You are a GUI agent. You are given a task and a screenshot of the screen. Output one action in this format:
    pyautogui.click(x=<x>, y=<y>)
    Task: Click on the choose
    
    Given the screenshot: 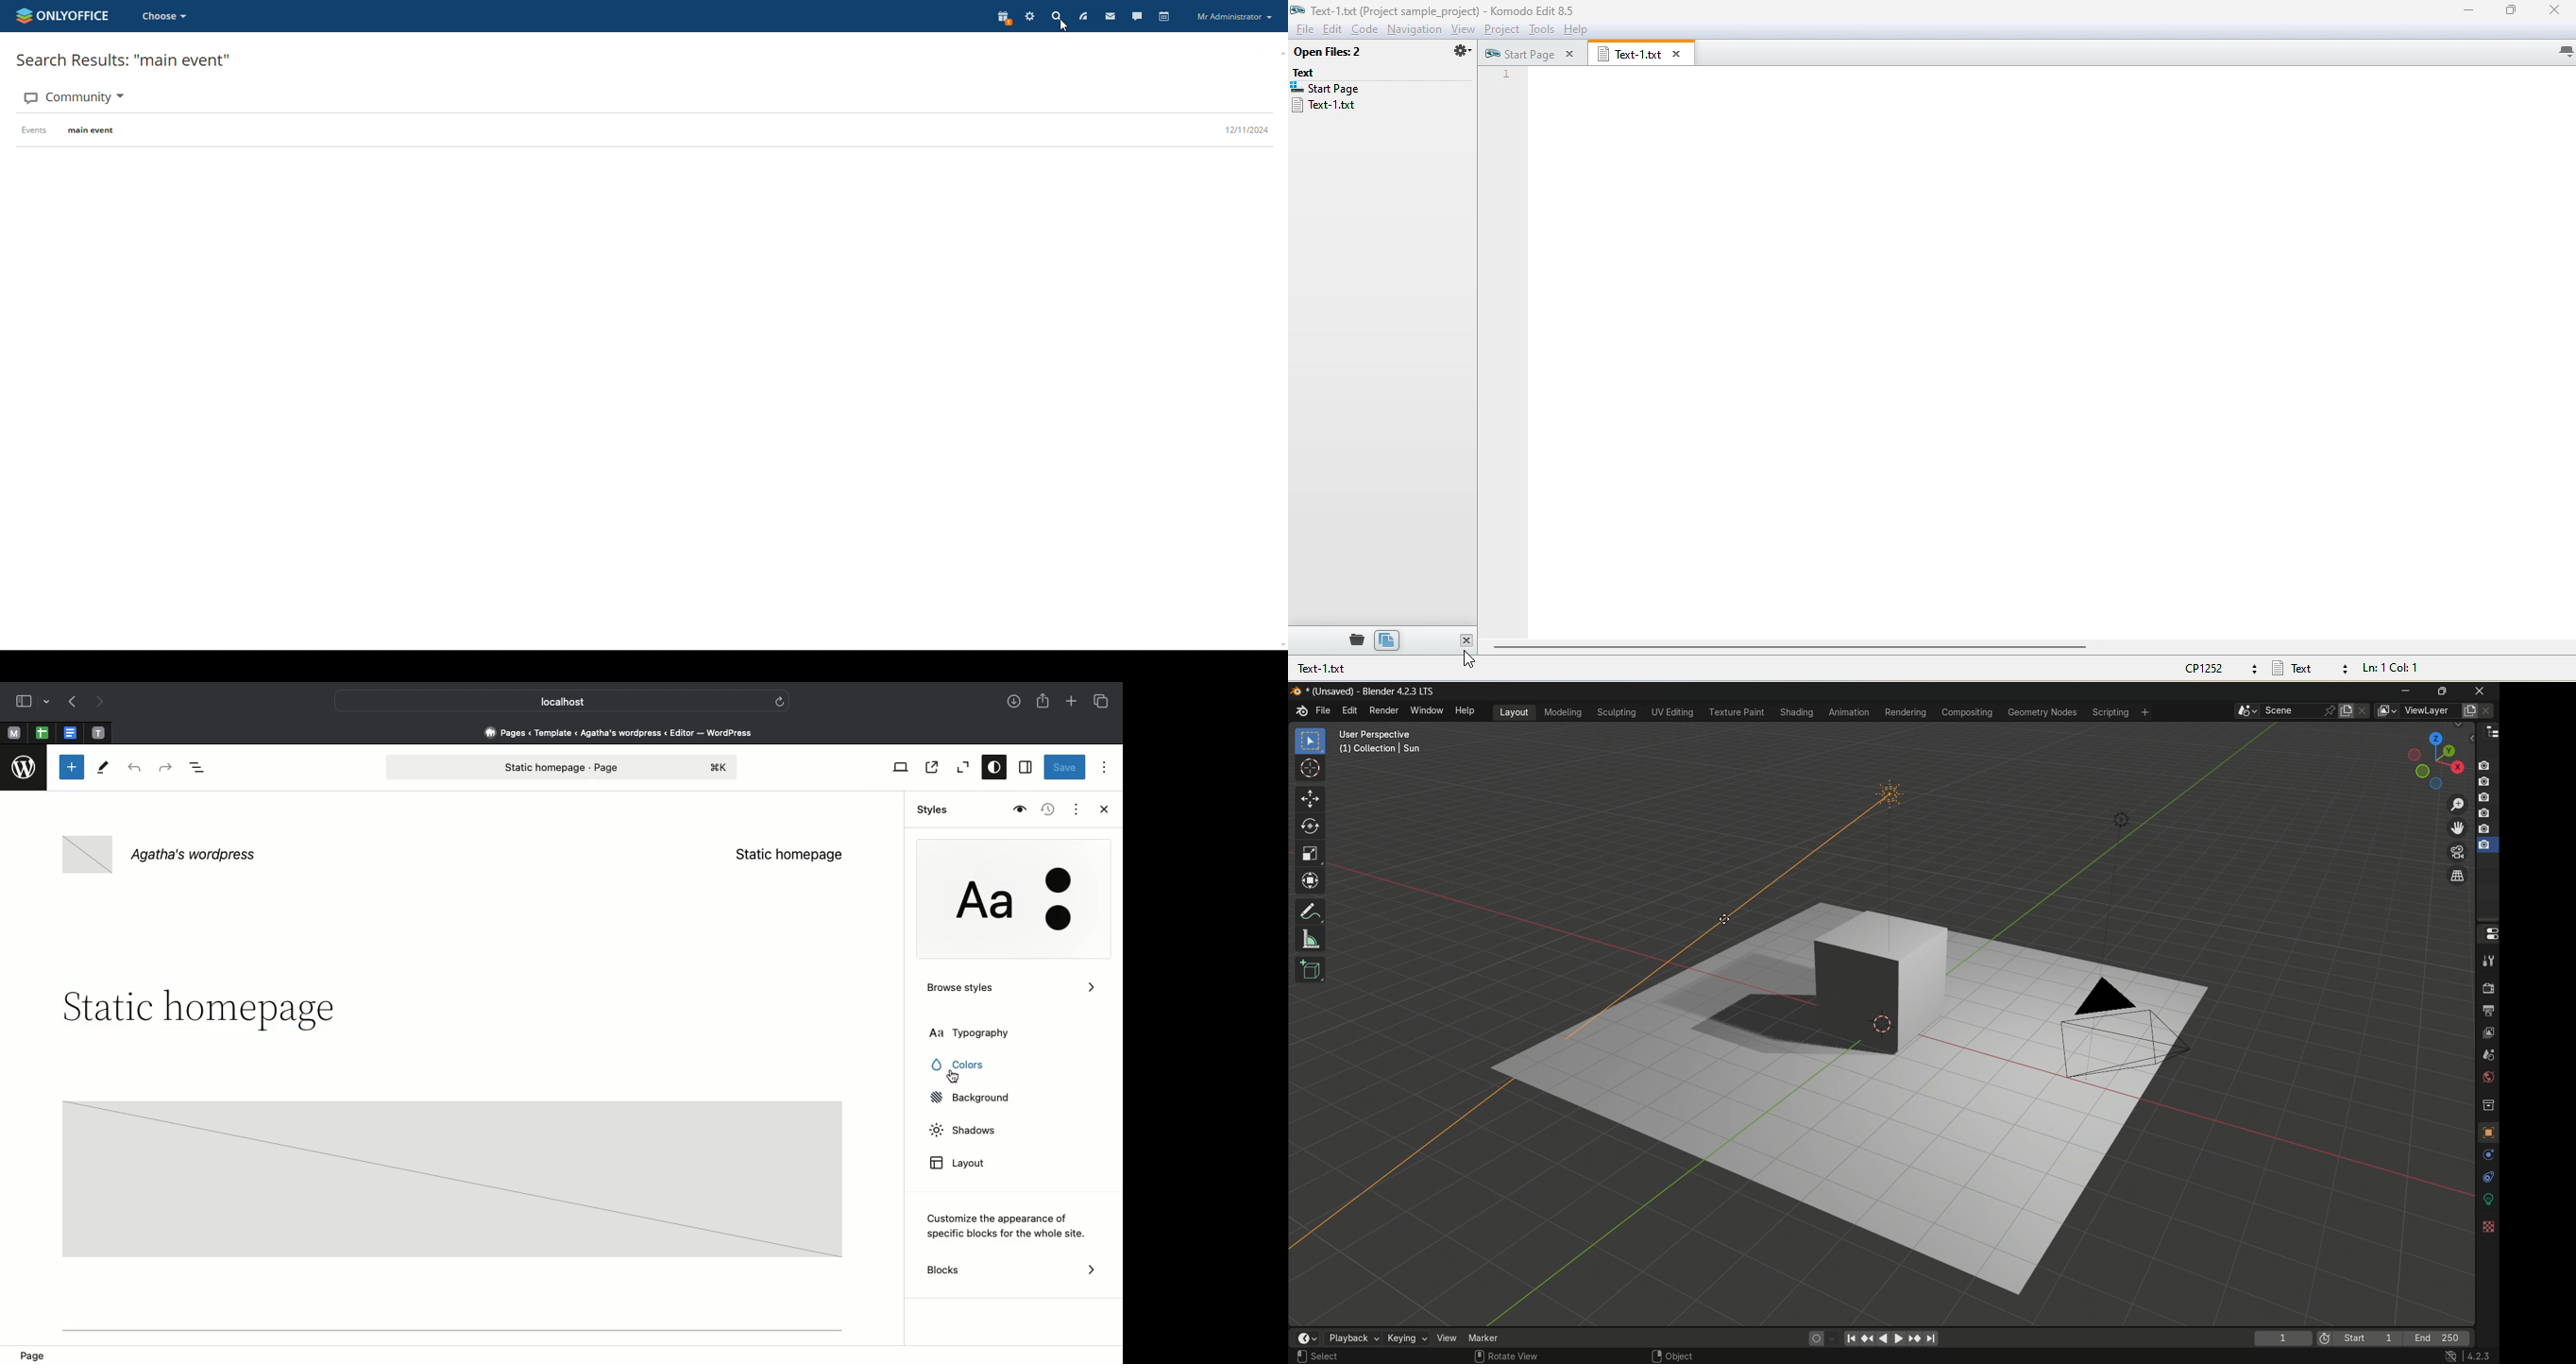 What is the action you would take?
    pyautogui.click(x=164, y=16)
    